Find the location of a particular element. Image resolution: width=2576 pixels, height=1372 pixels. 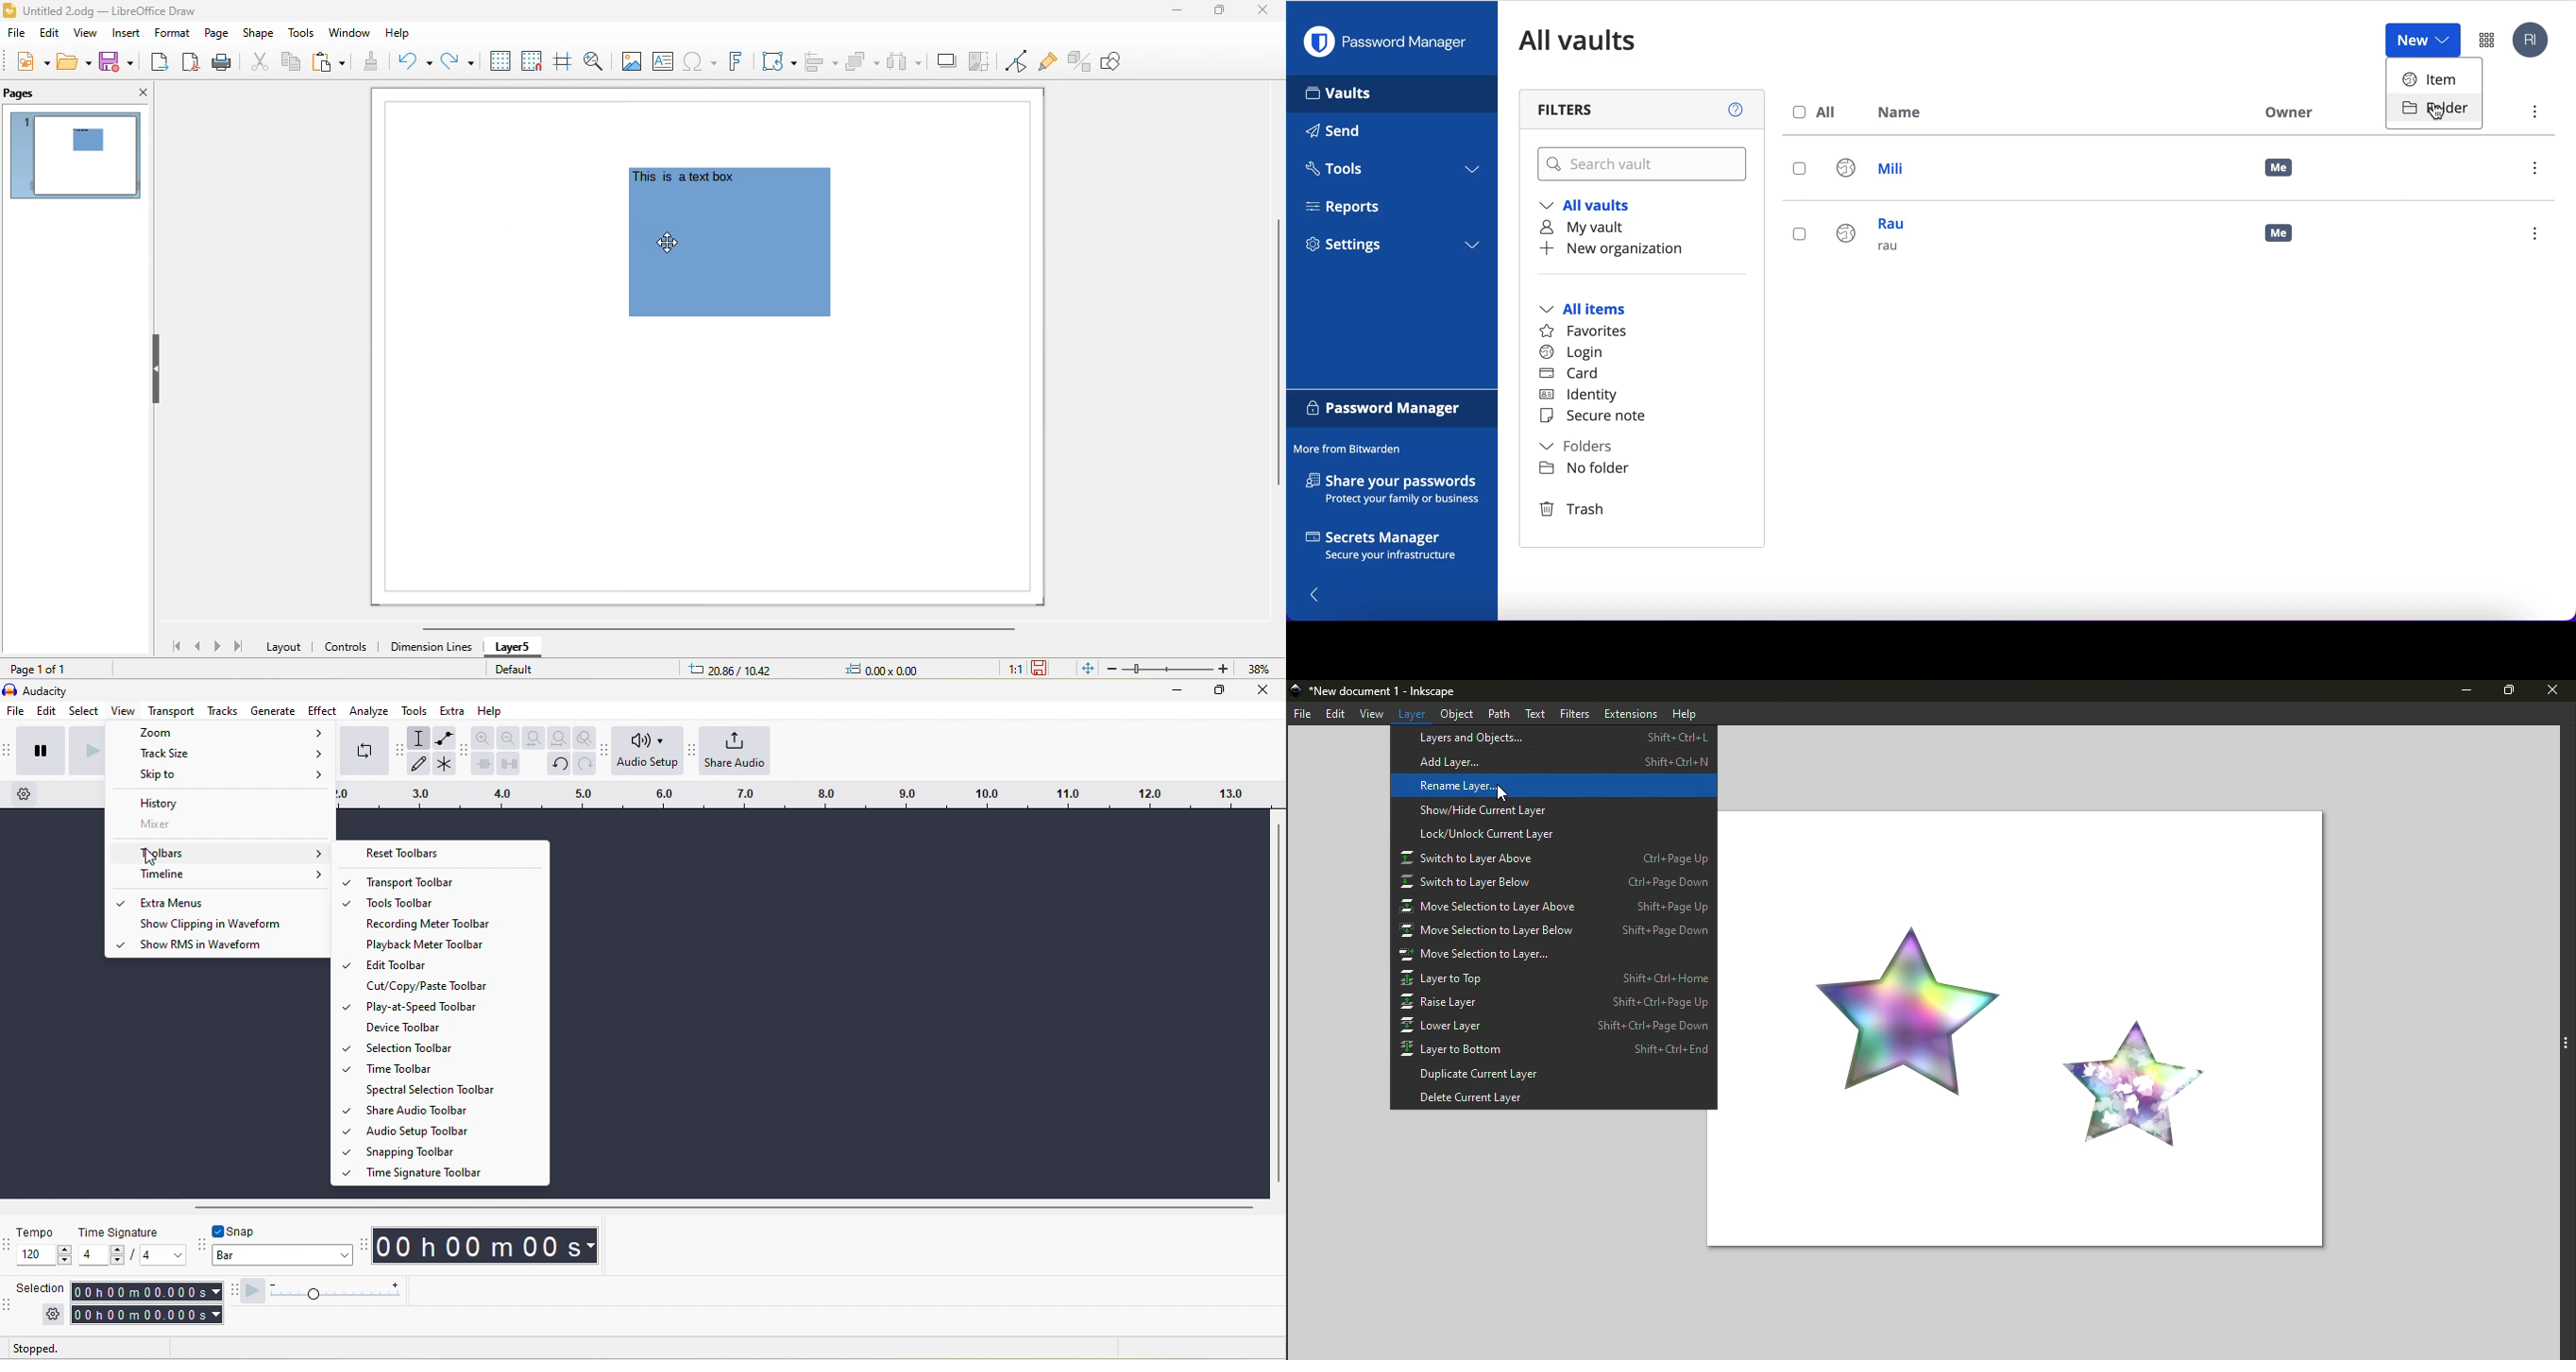

default is located at coordinates (512, 670).